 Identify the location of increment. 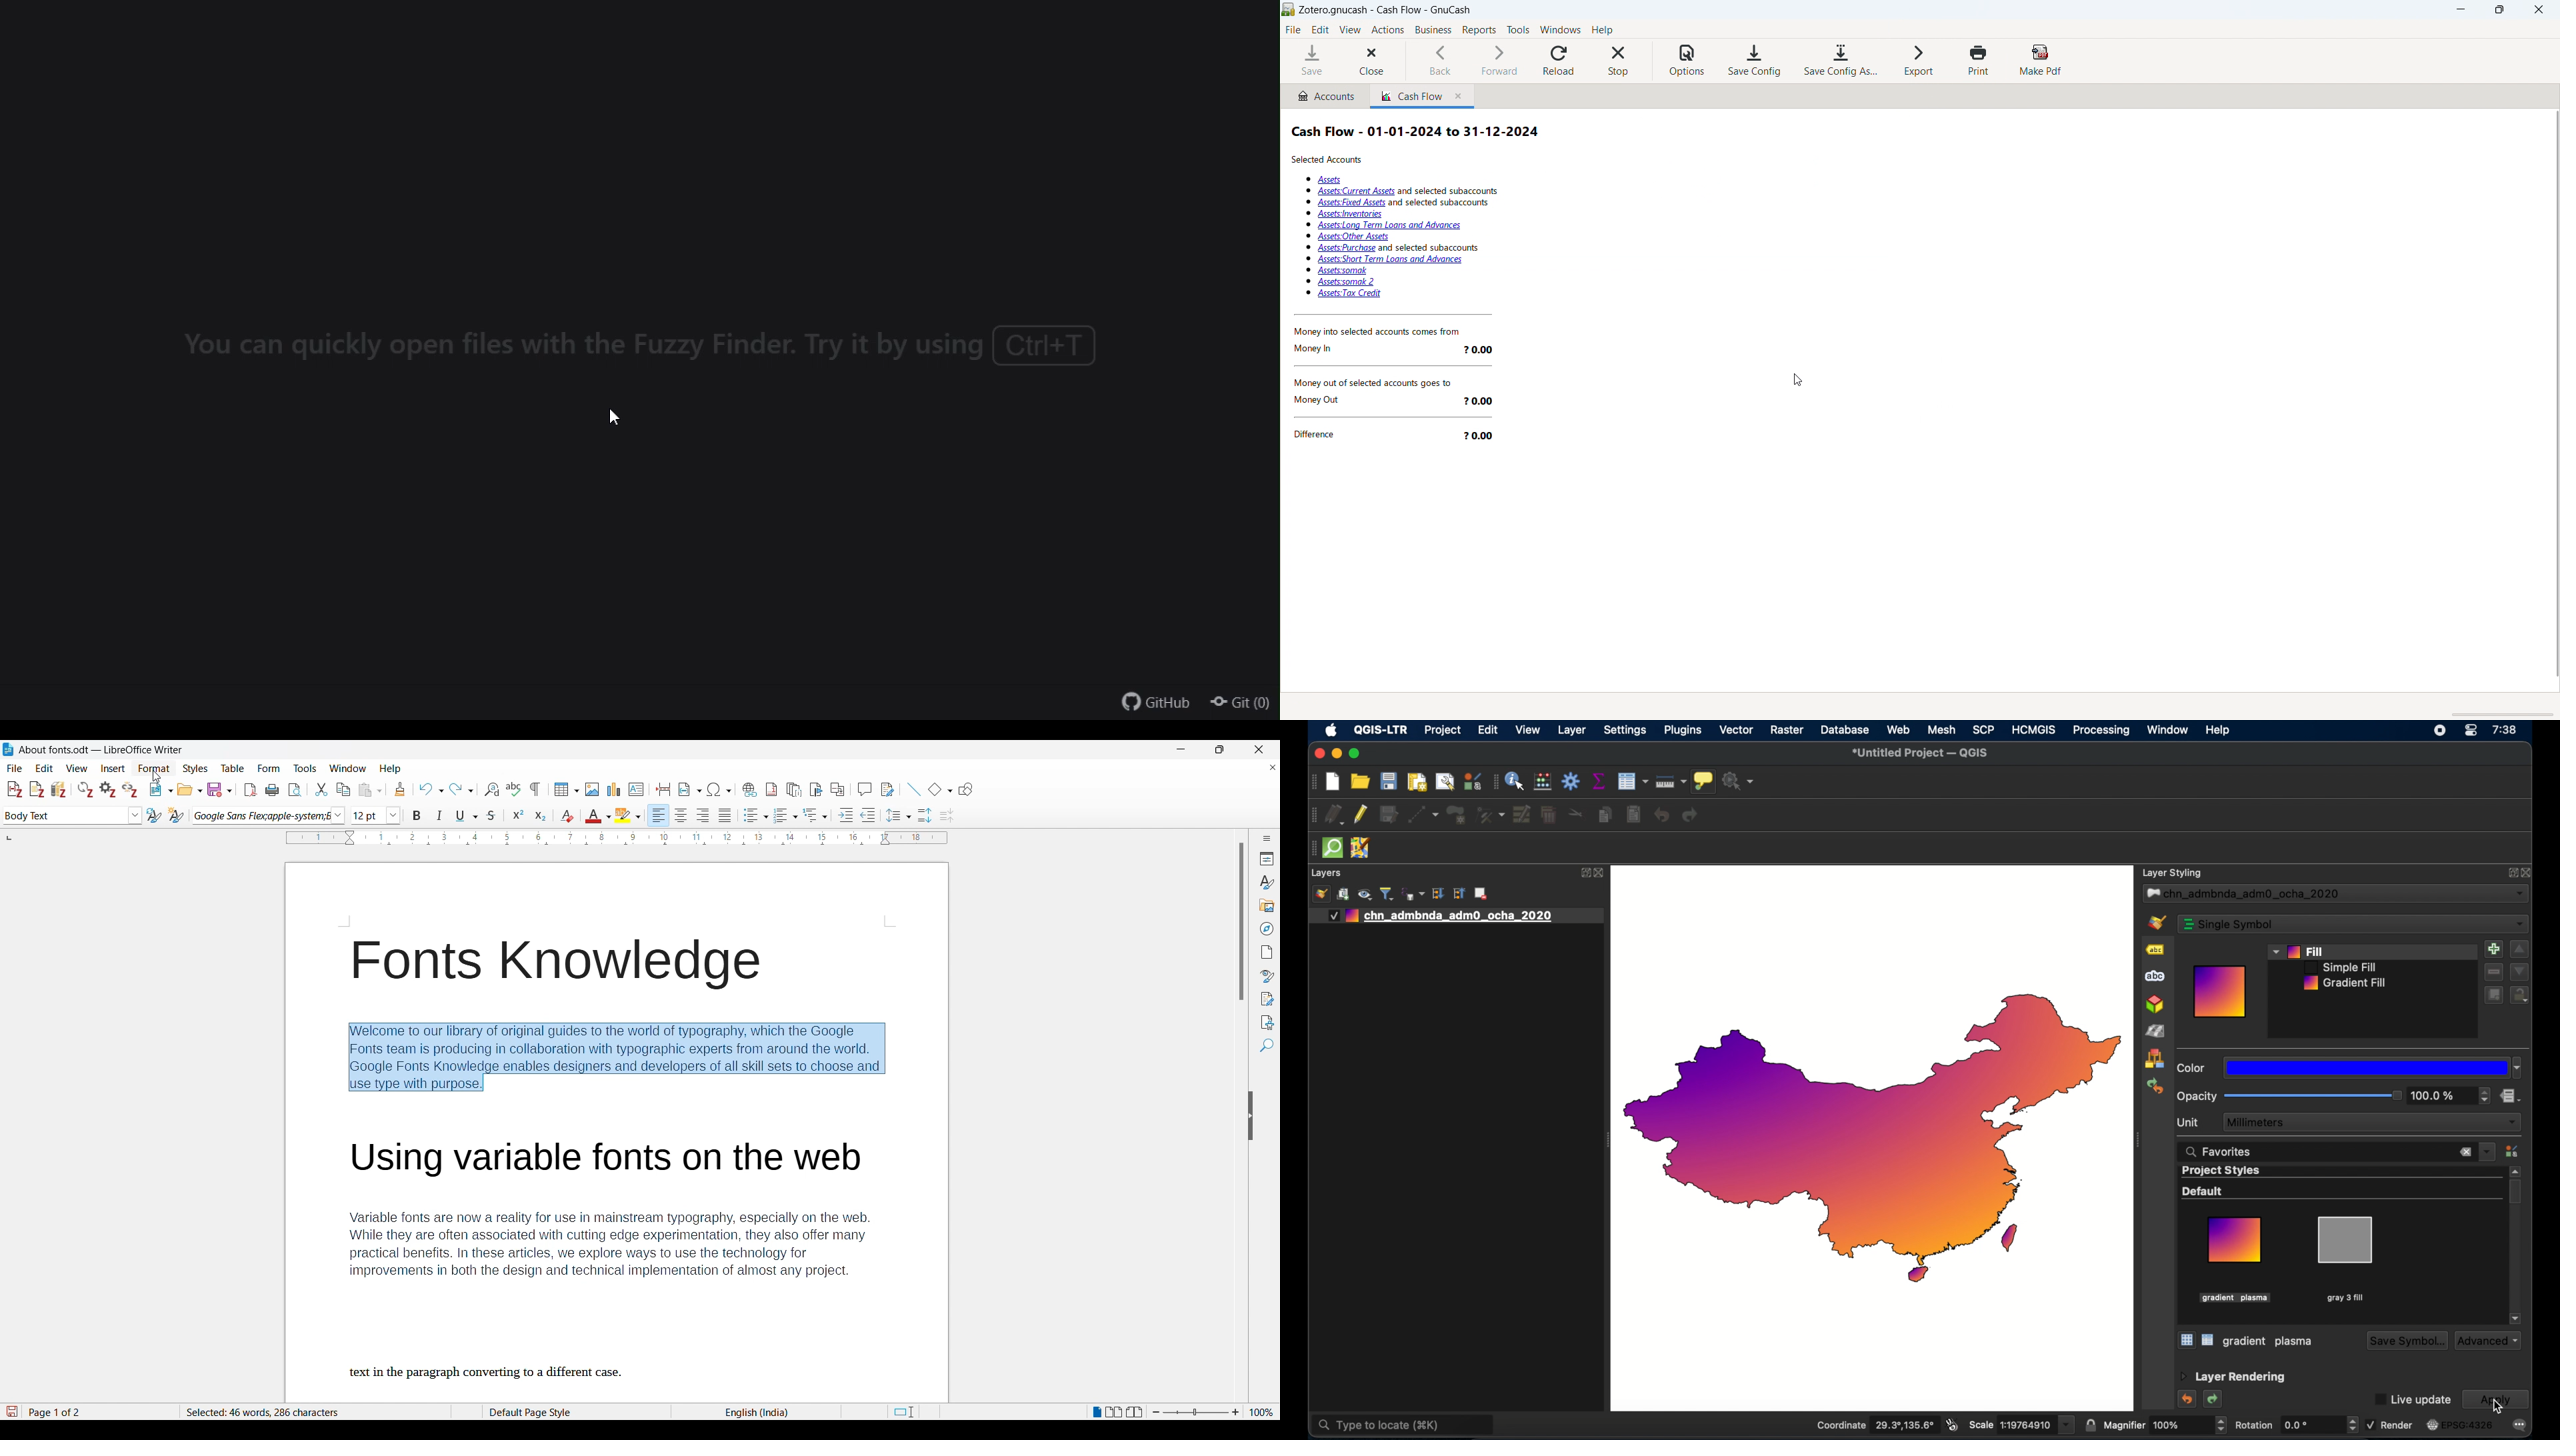
(2519, 949).